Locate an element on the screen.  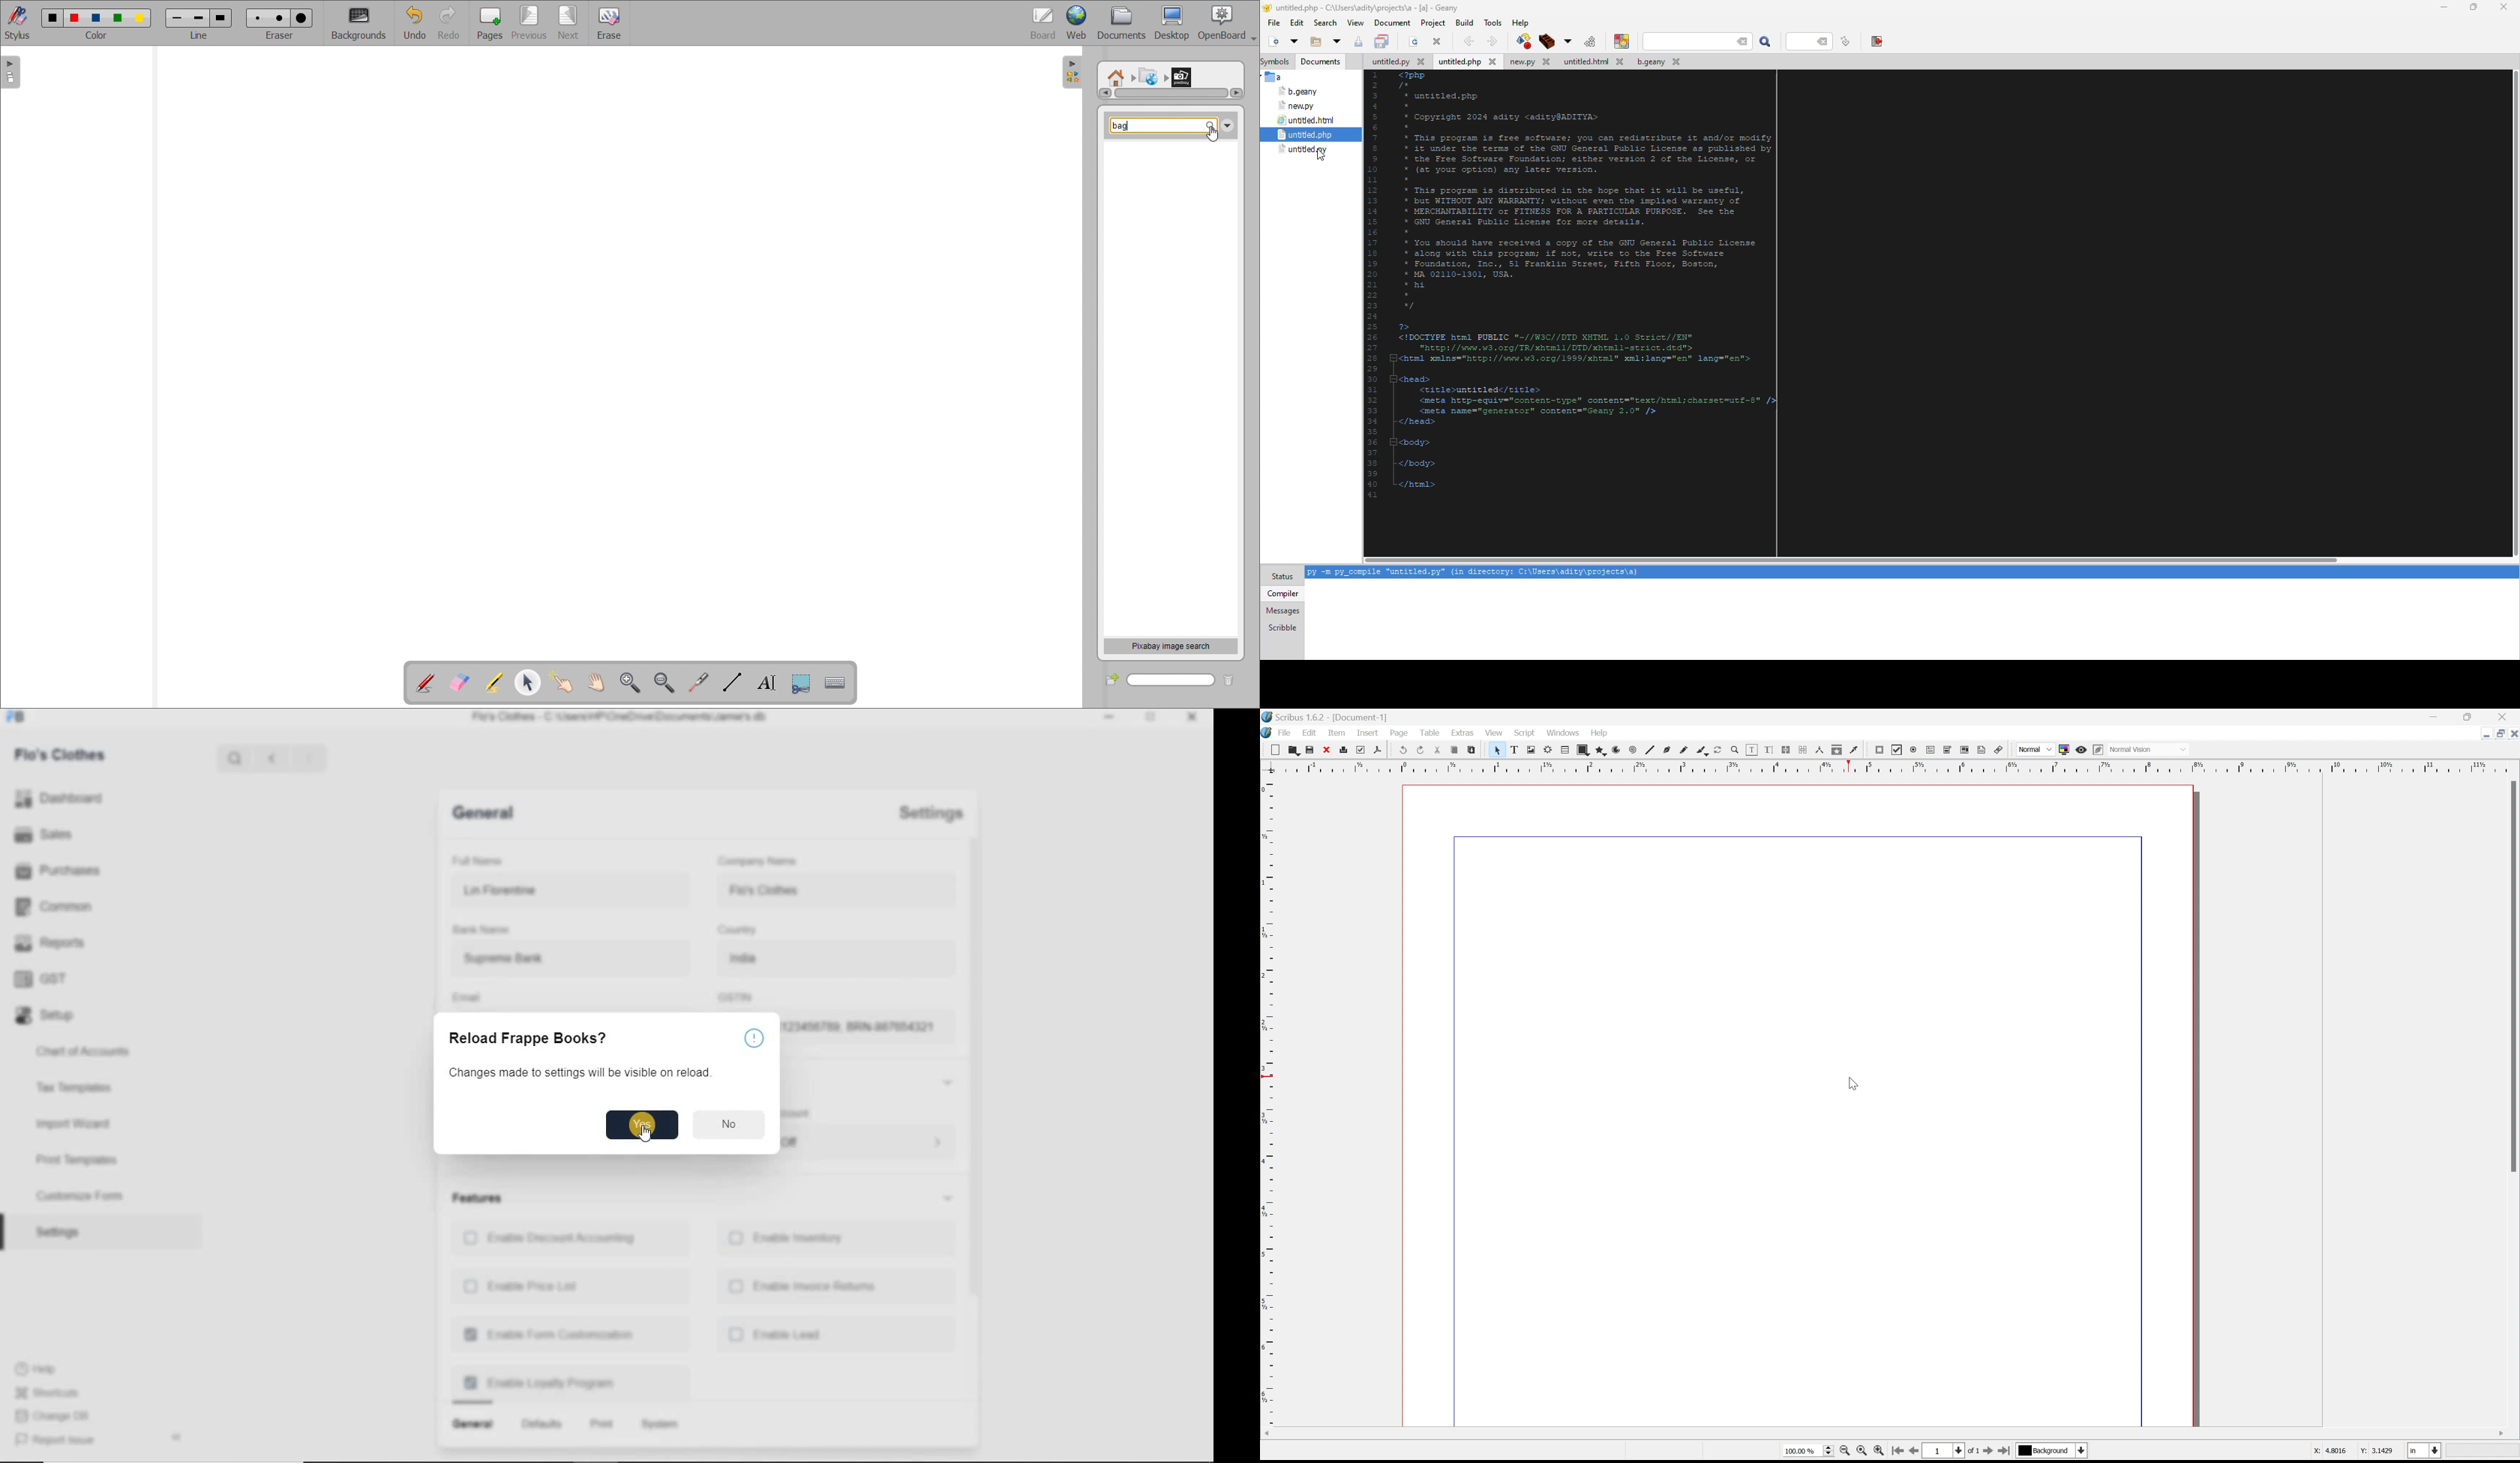
draw lines is located at coordinates (732, 682).